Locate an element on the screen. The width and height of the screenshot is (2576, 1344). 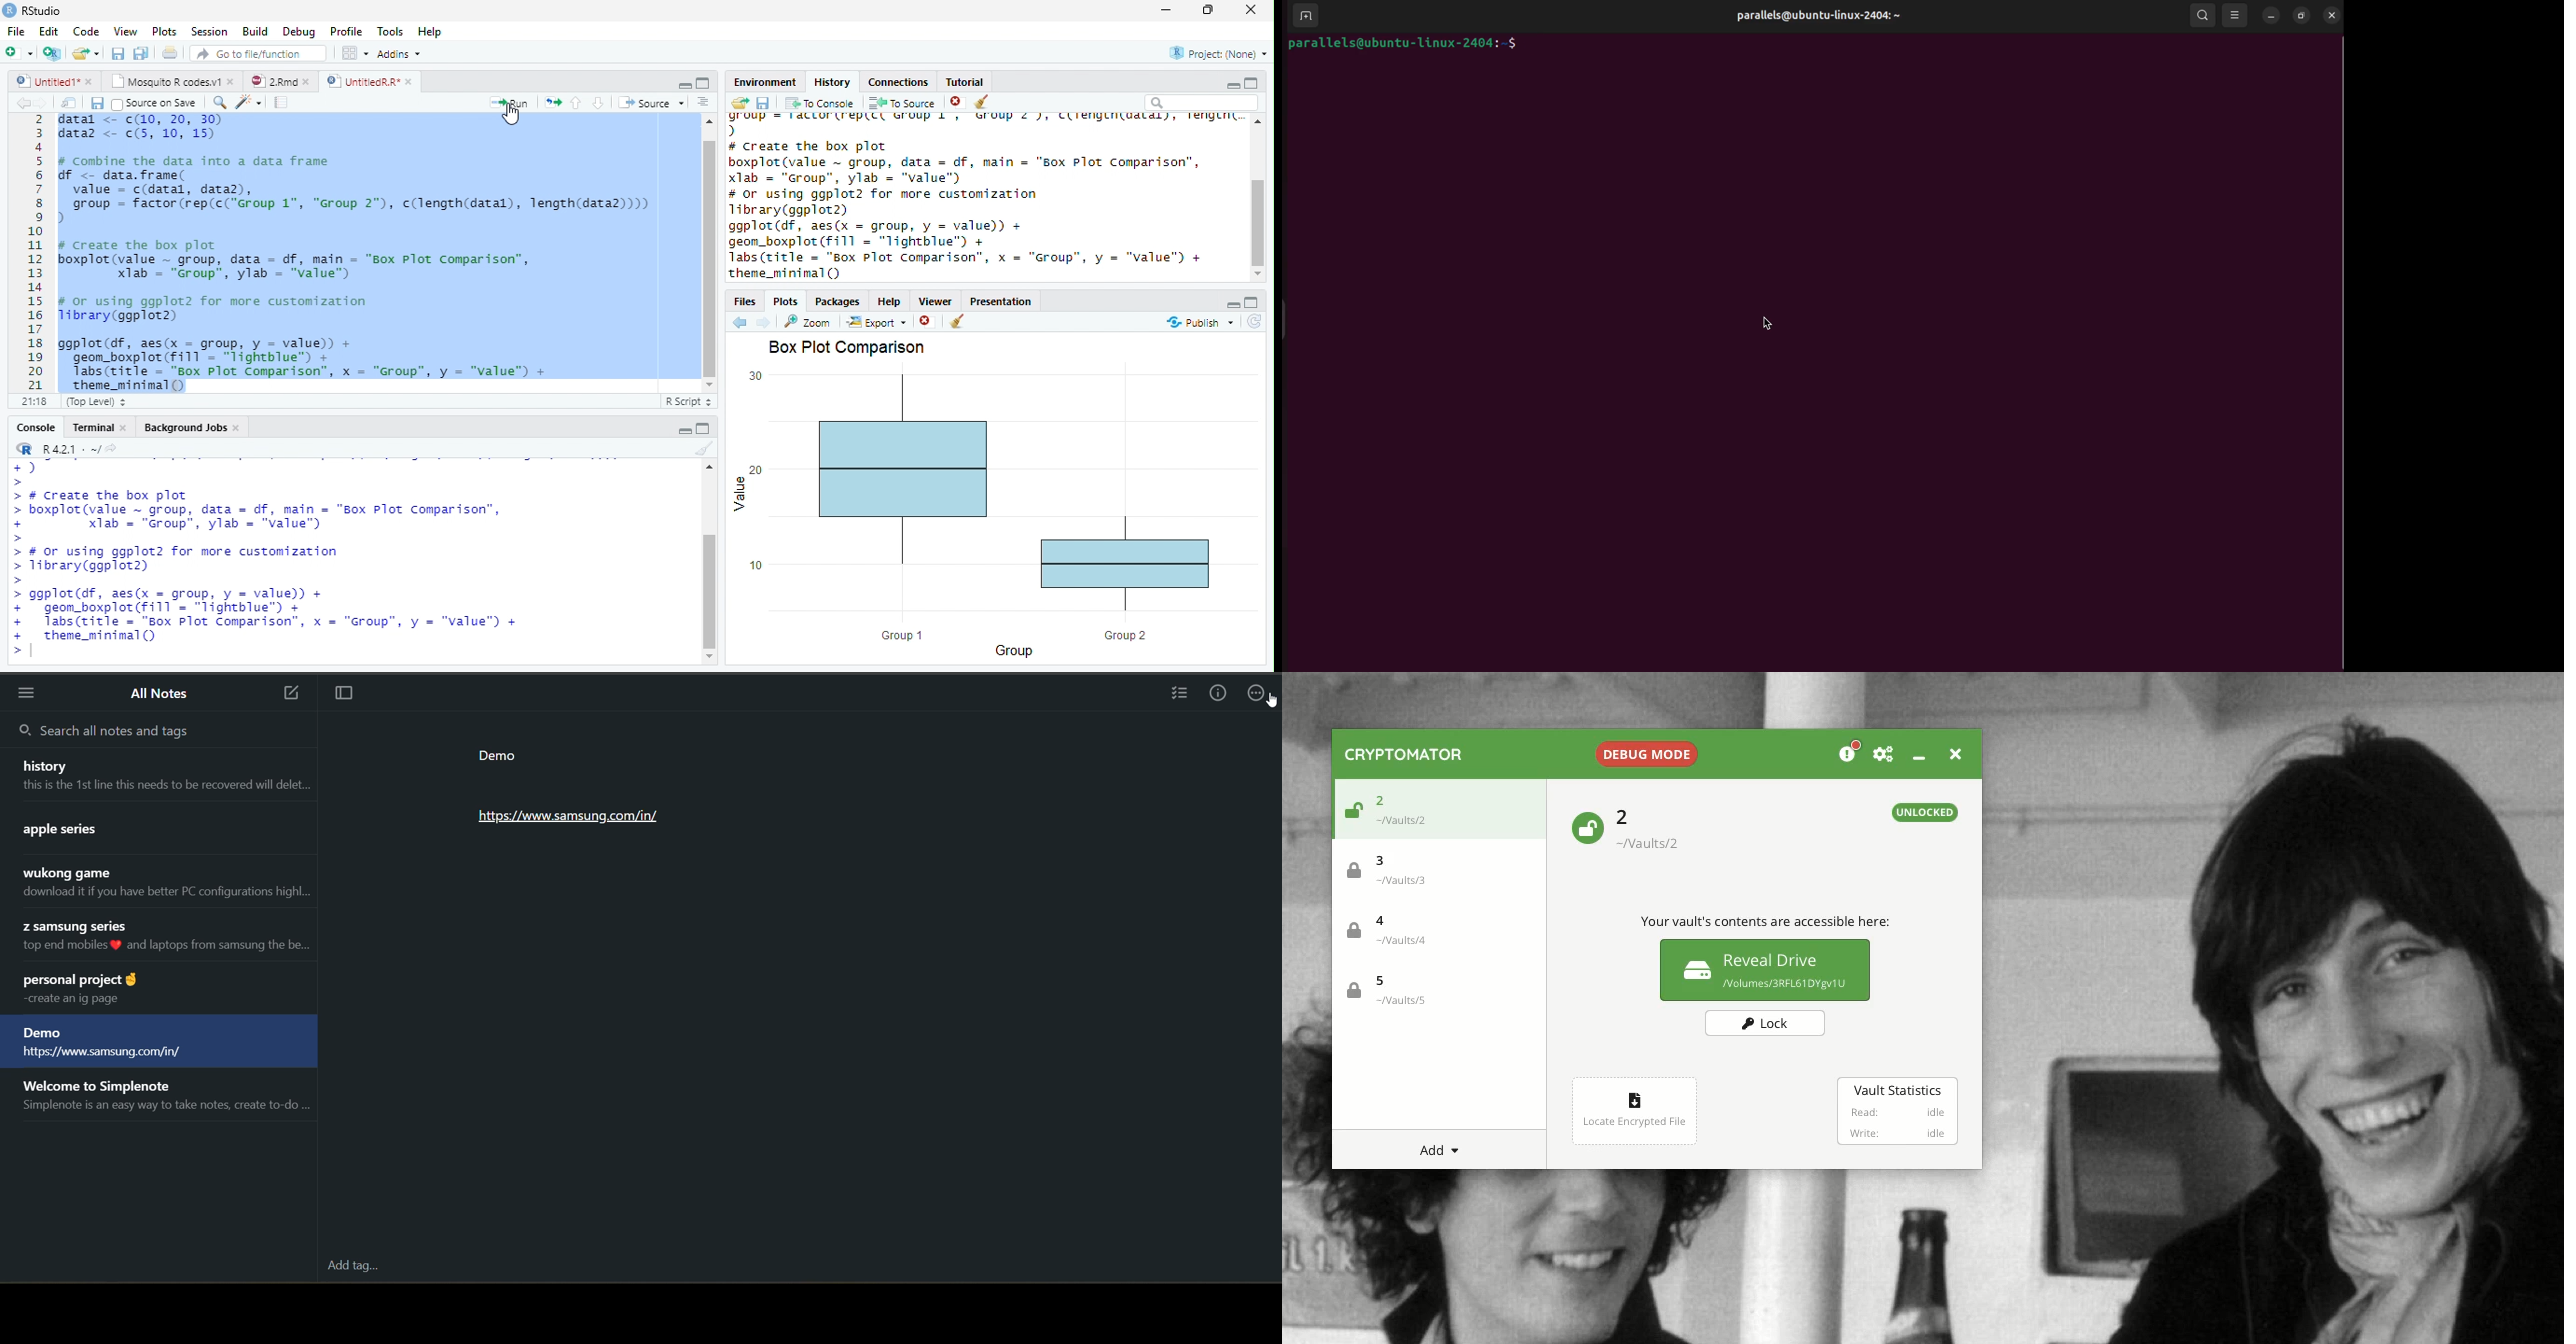
2.Rmd is located at coordinates (273, 81).